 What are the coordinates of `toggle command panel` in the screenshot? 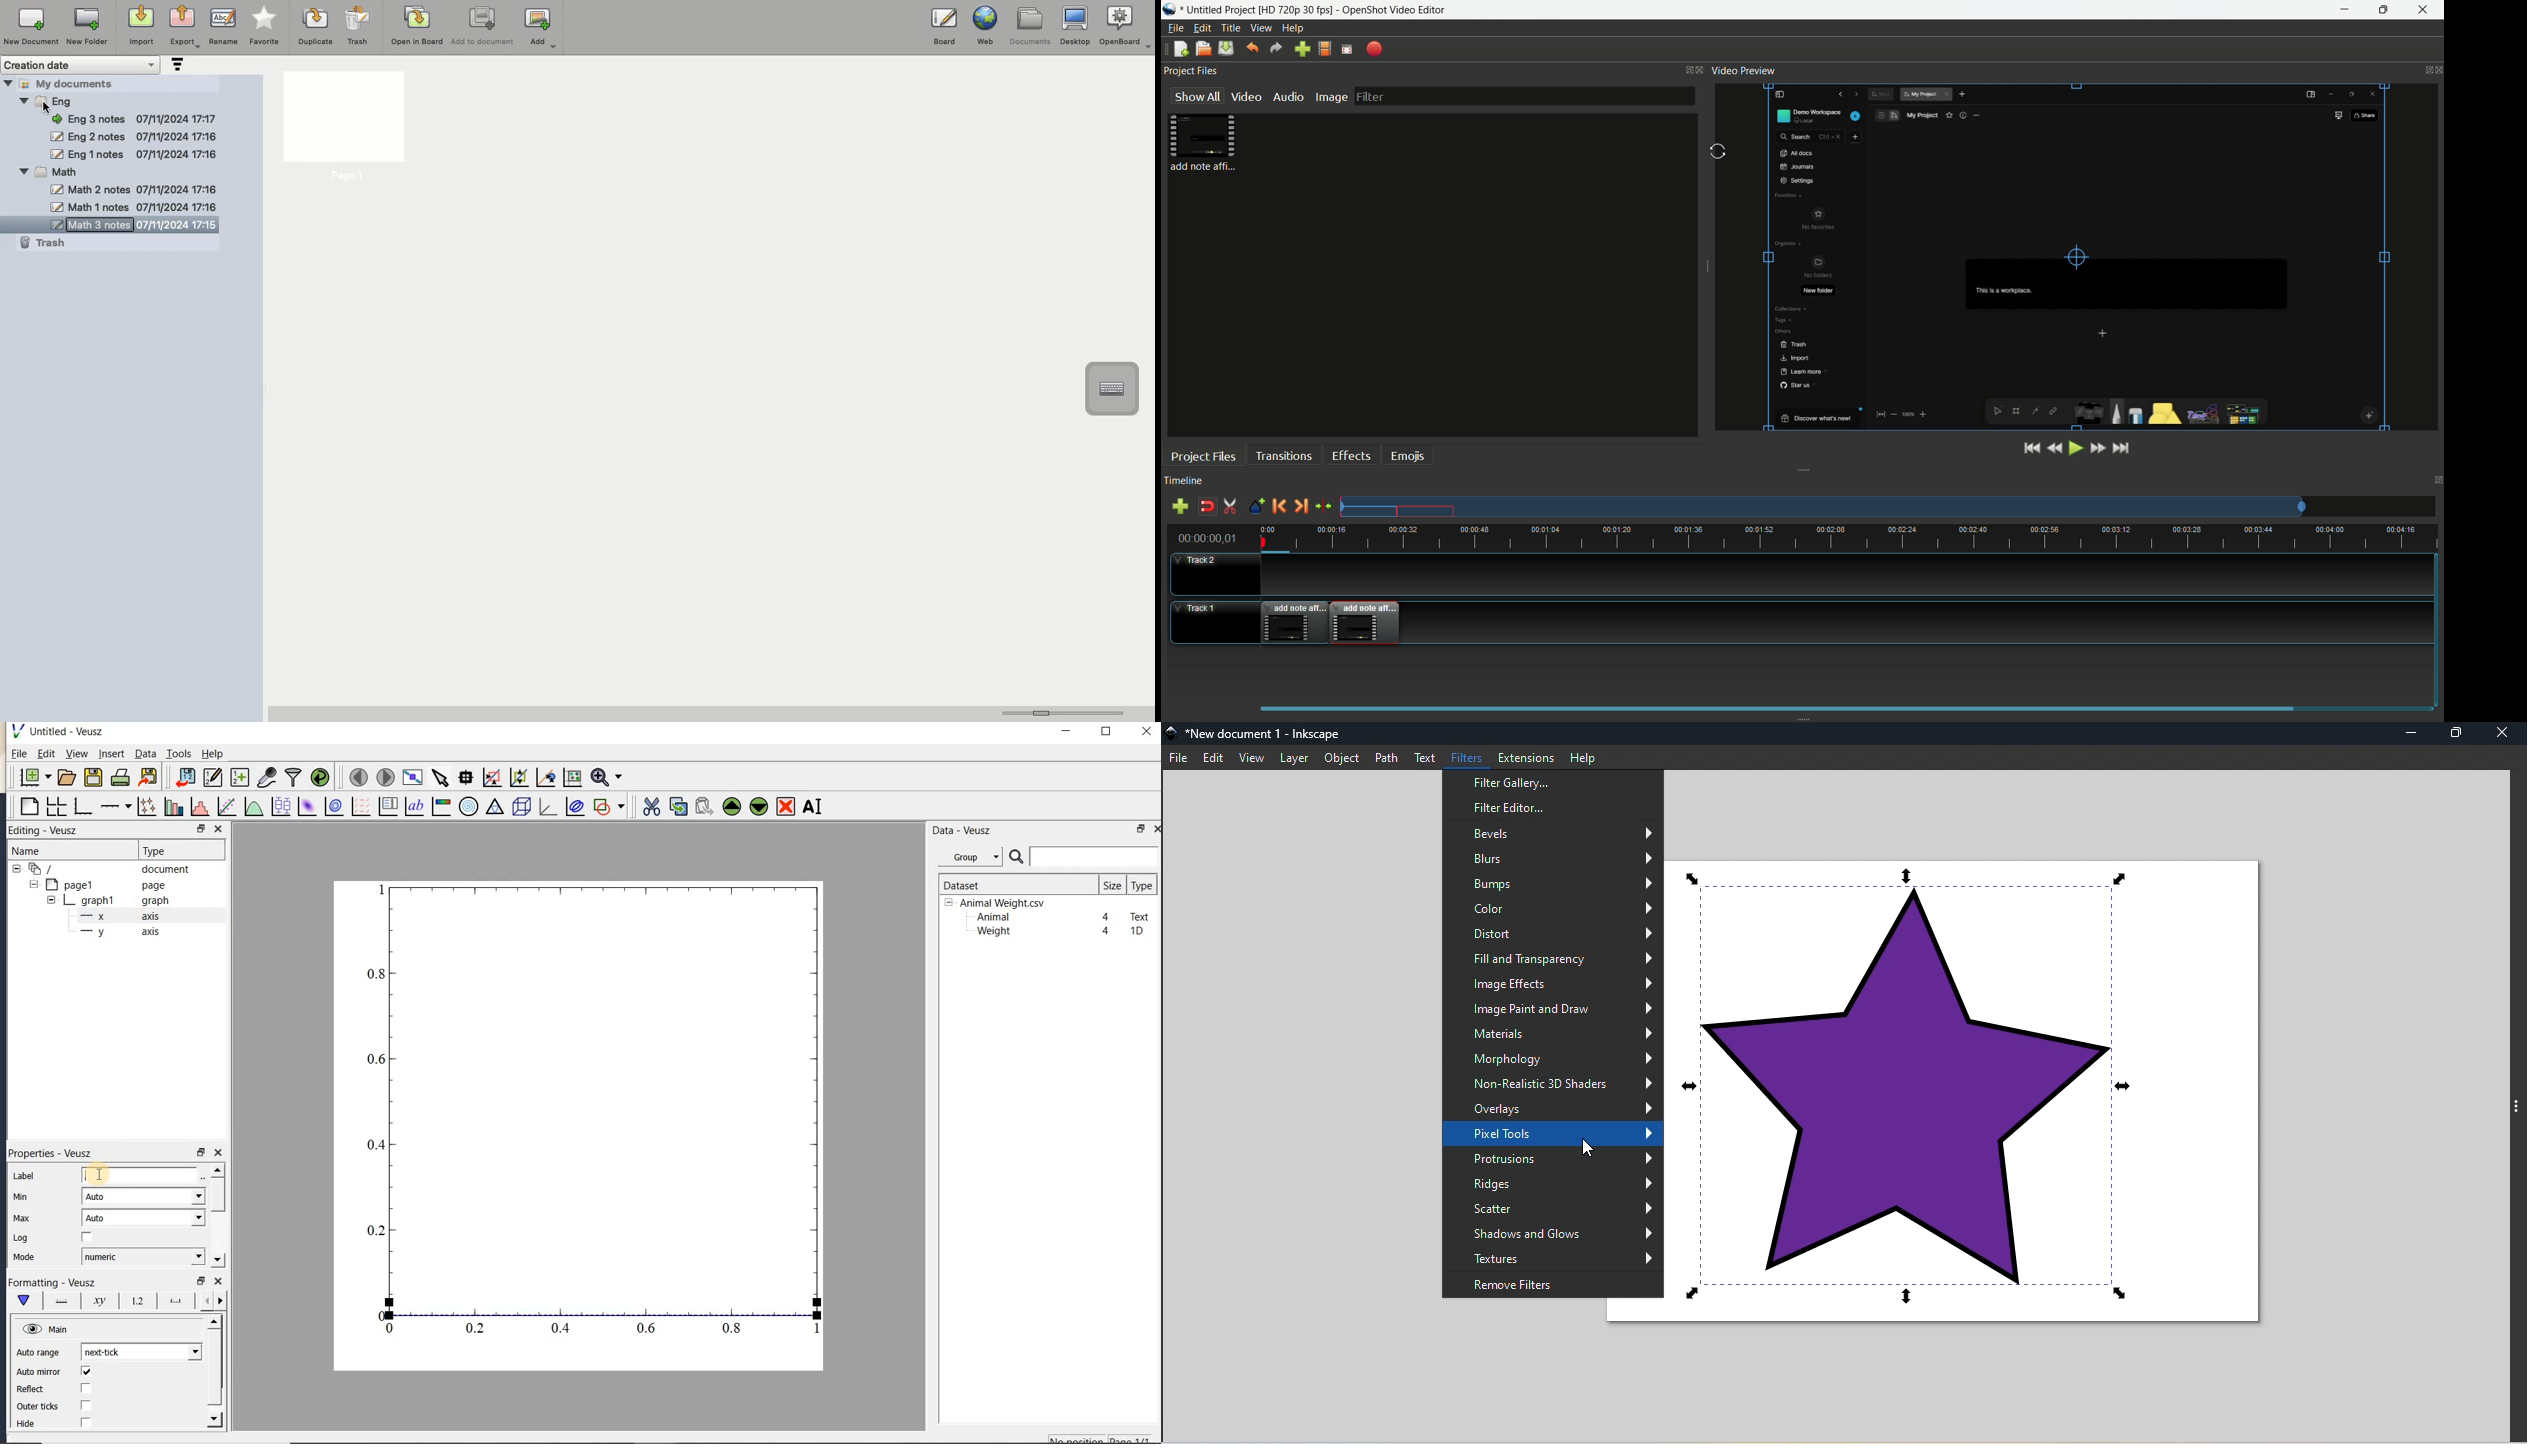 It's located at (2515, 1103).